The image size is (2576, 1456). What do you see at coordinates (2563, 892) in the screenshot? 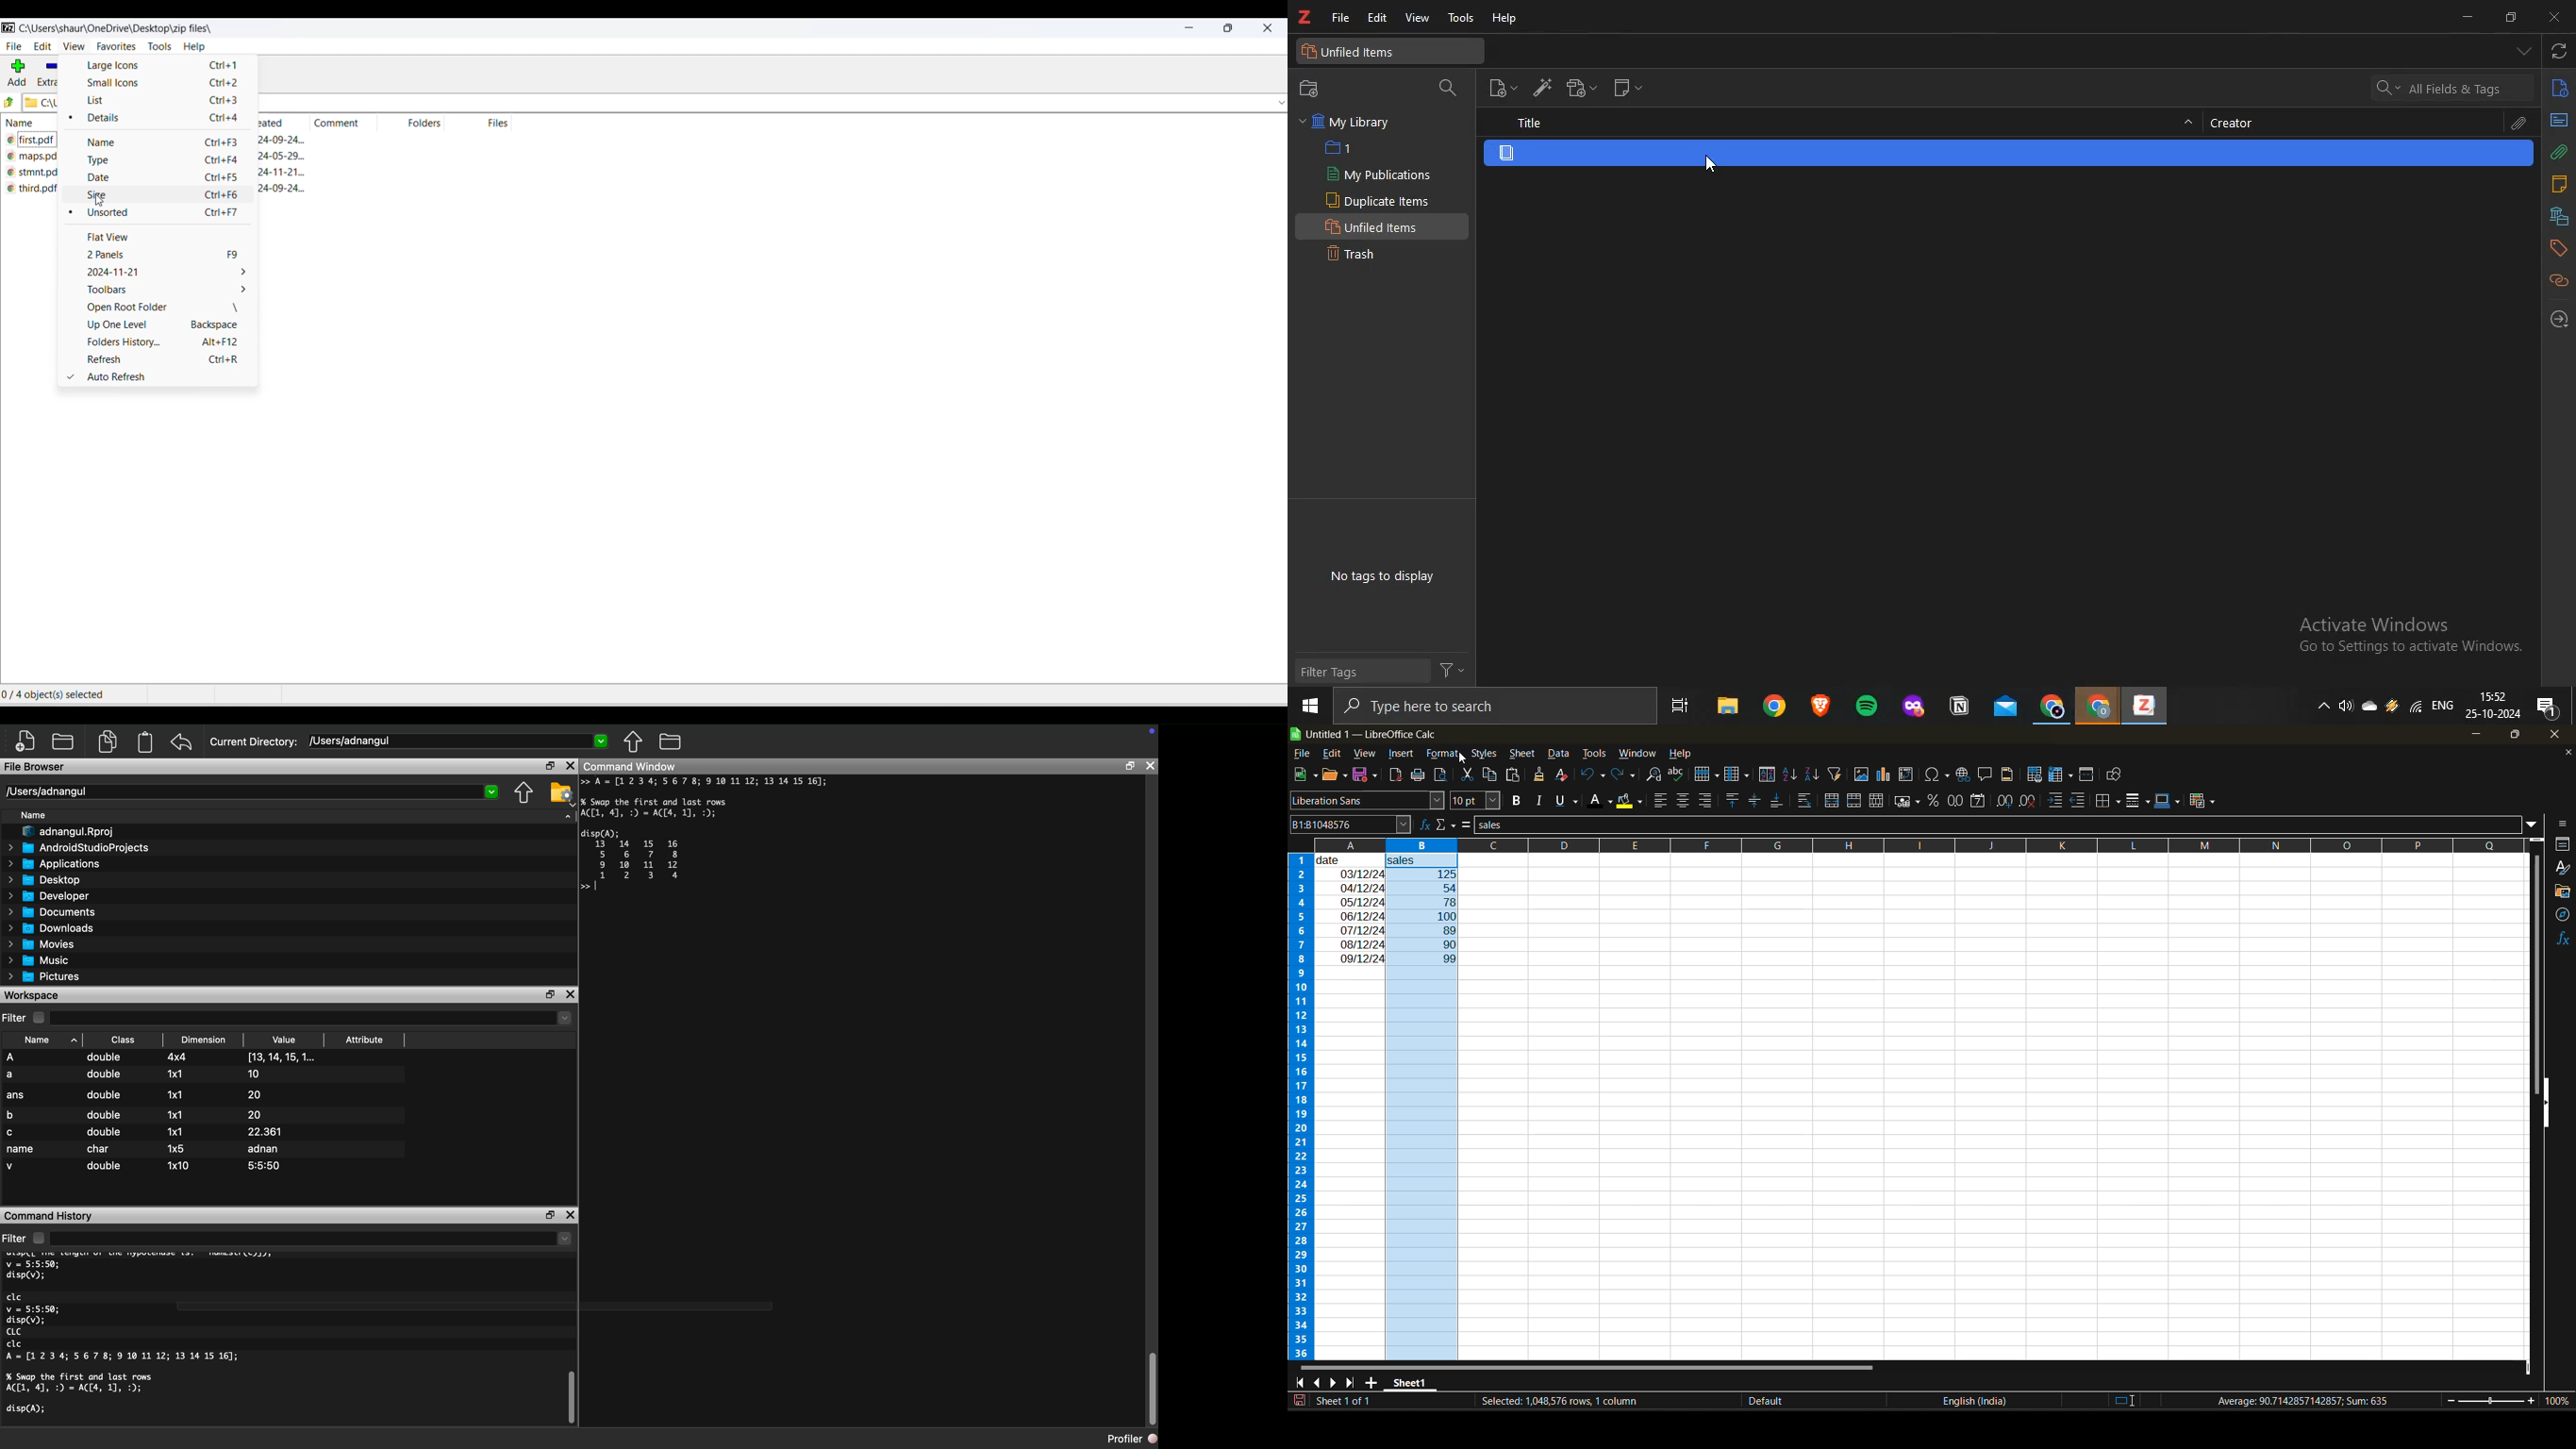
I see `gallery` at bounding box center [2563, 892].